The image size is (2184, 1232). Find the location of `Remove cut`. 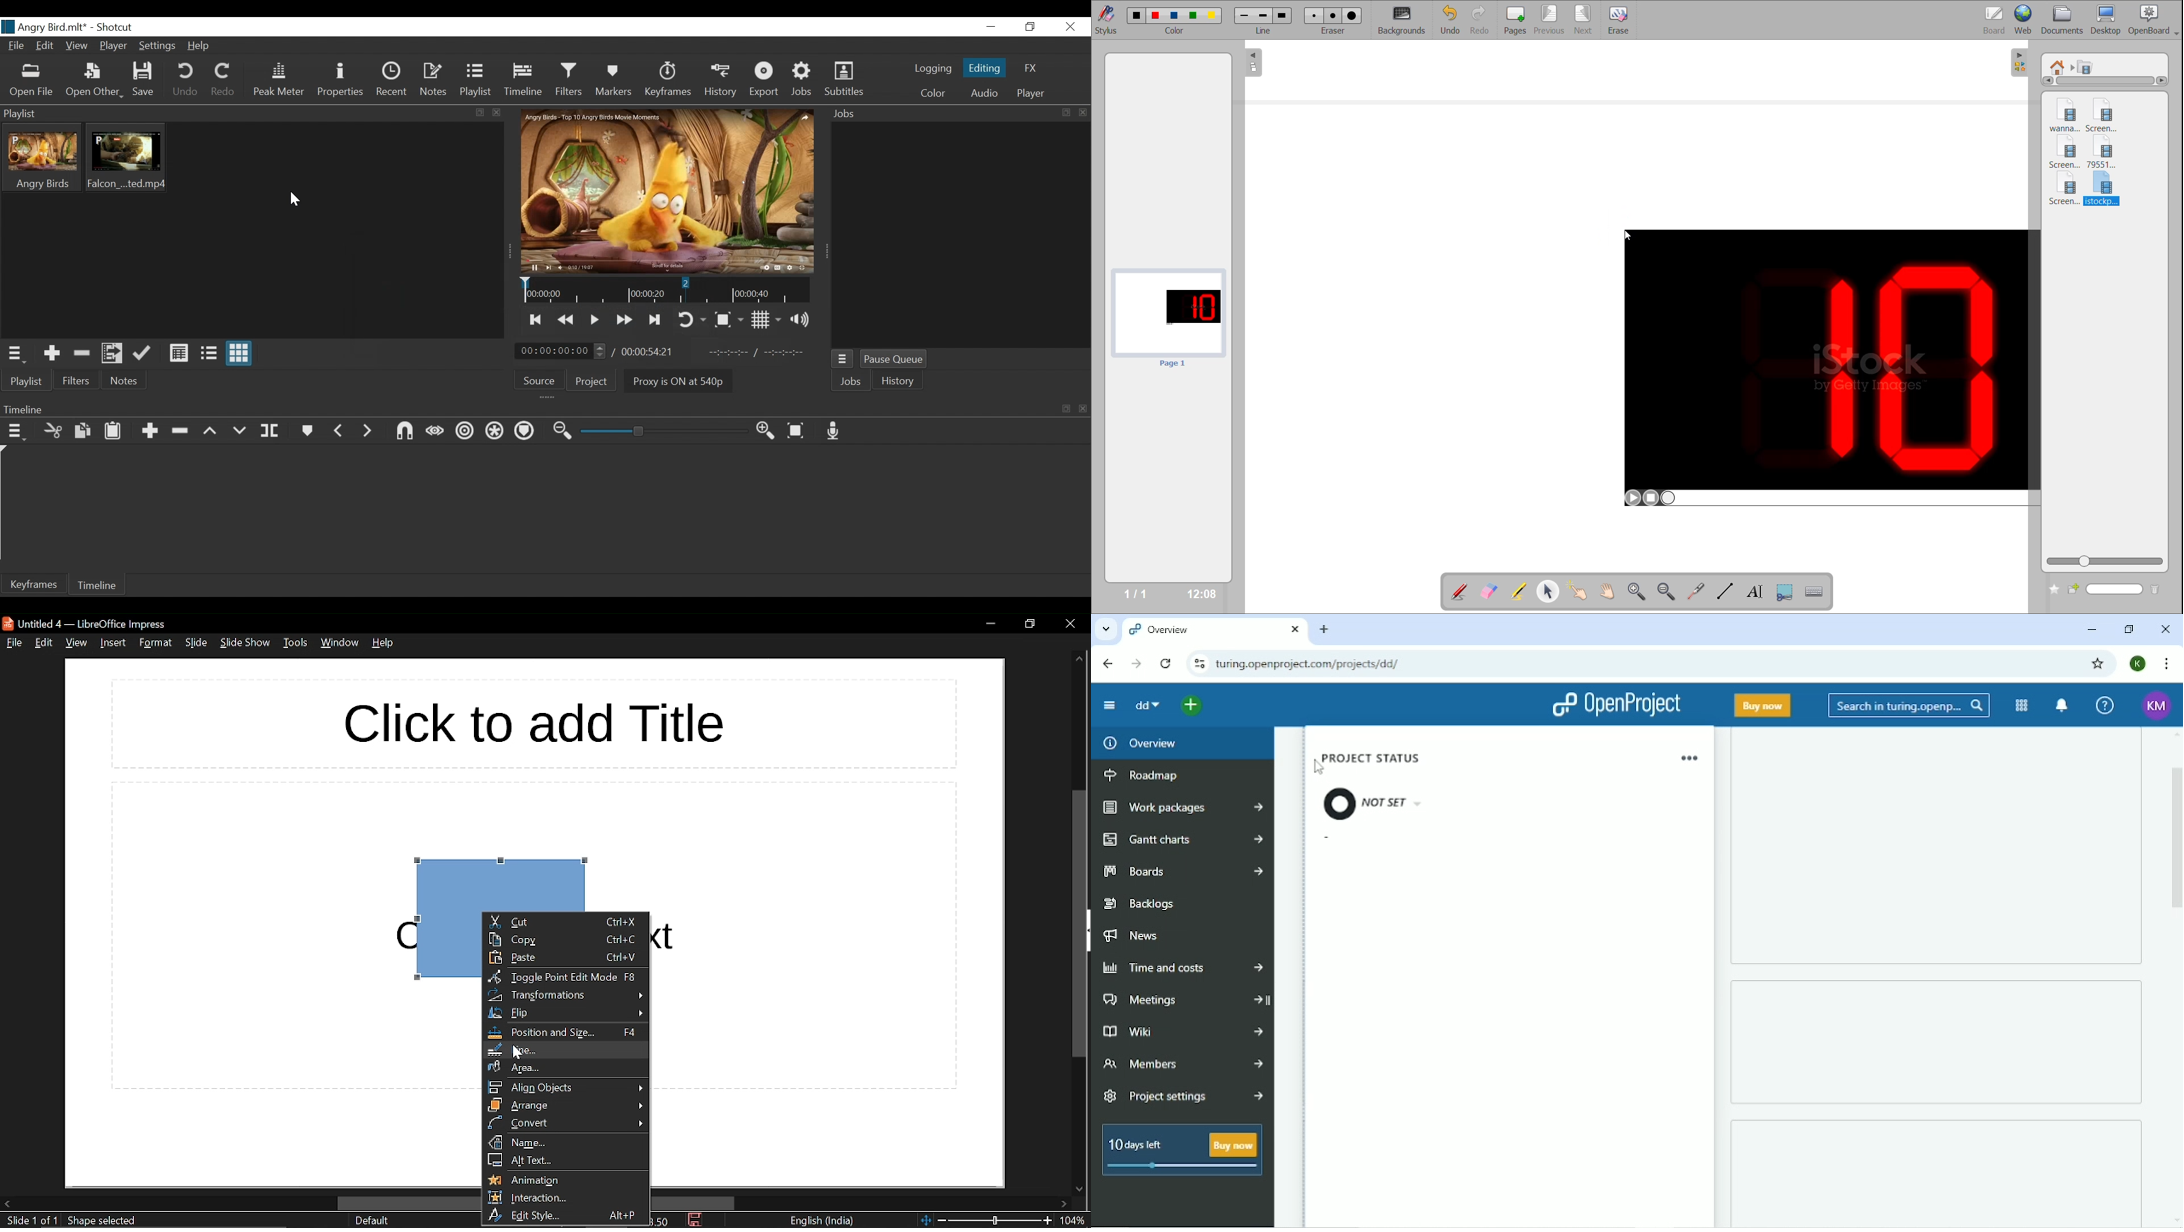

Remove cut is located at coordinates (80, 352).